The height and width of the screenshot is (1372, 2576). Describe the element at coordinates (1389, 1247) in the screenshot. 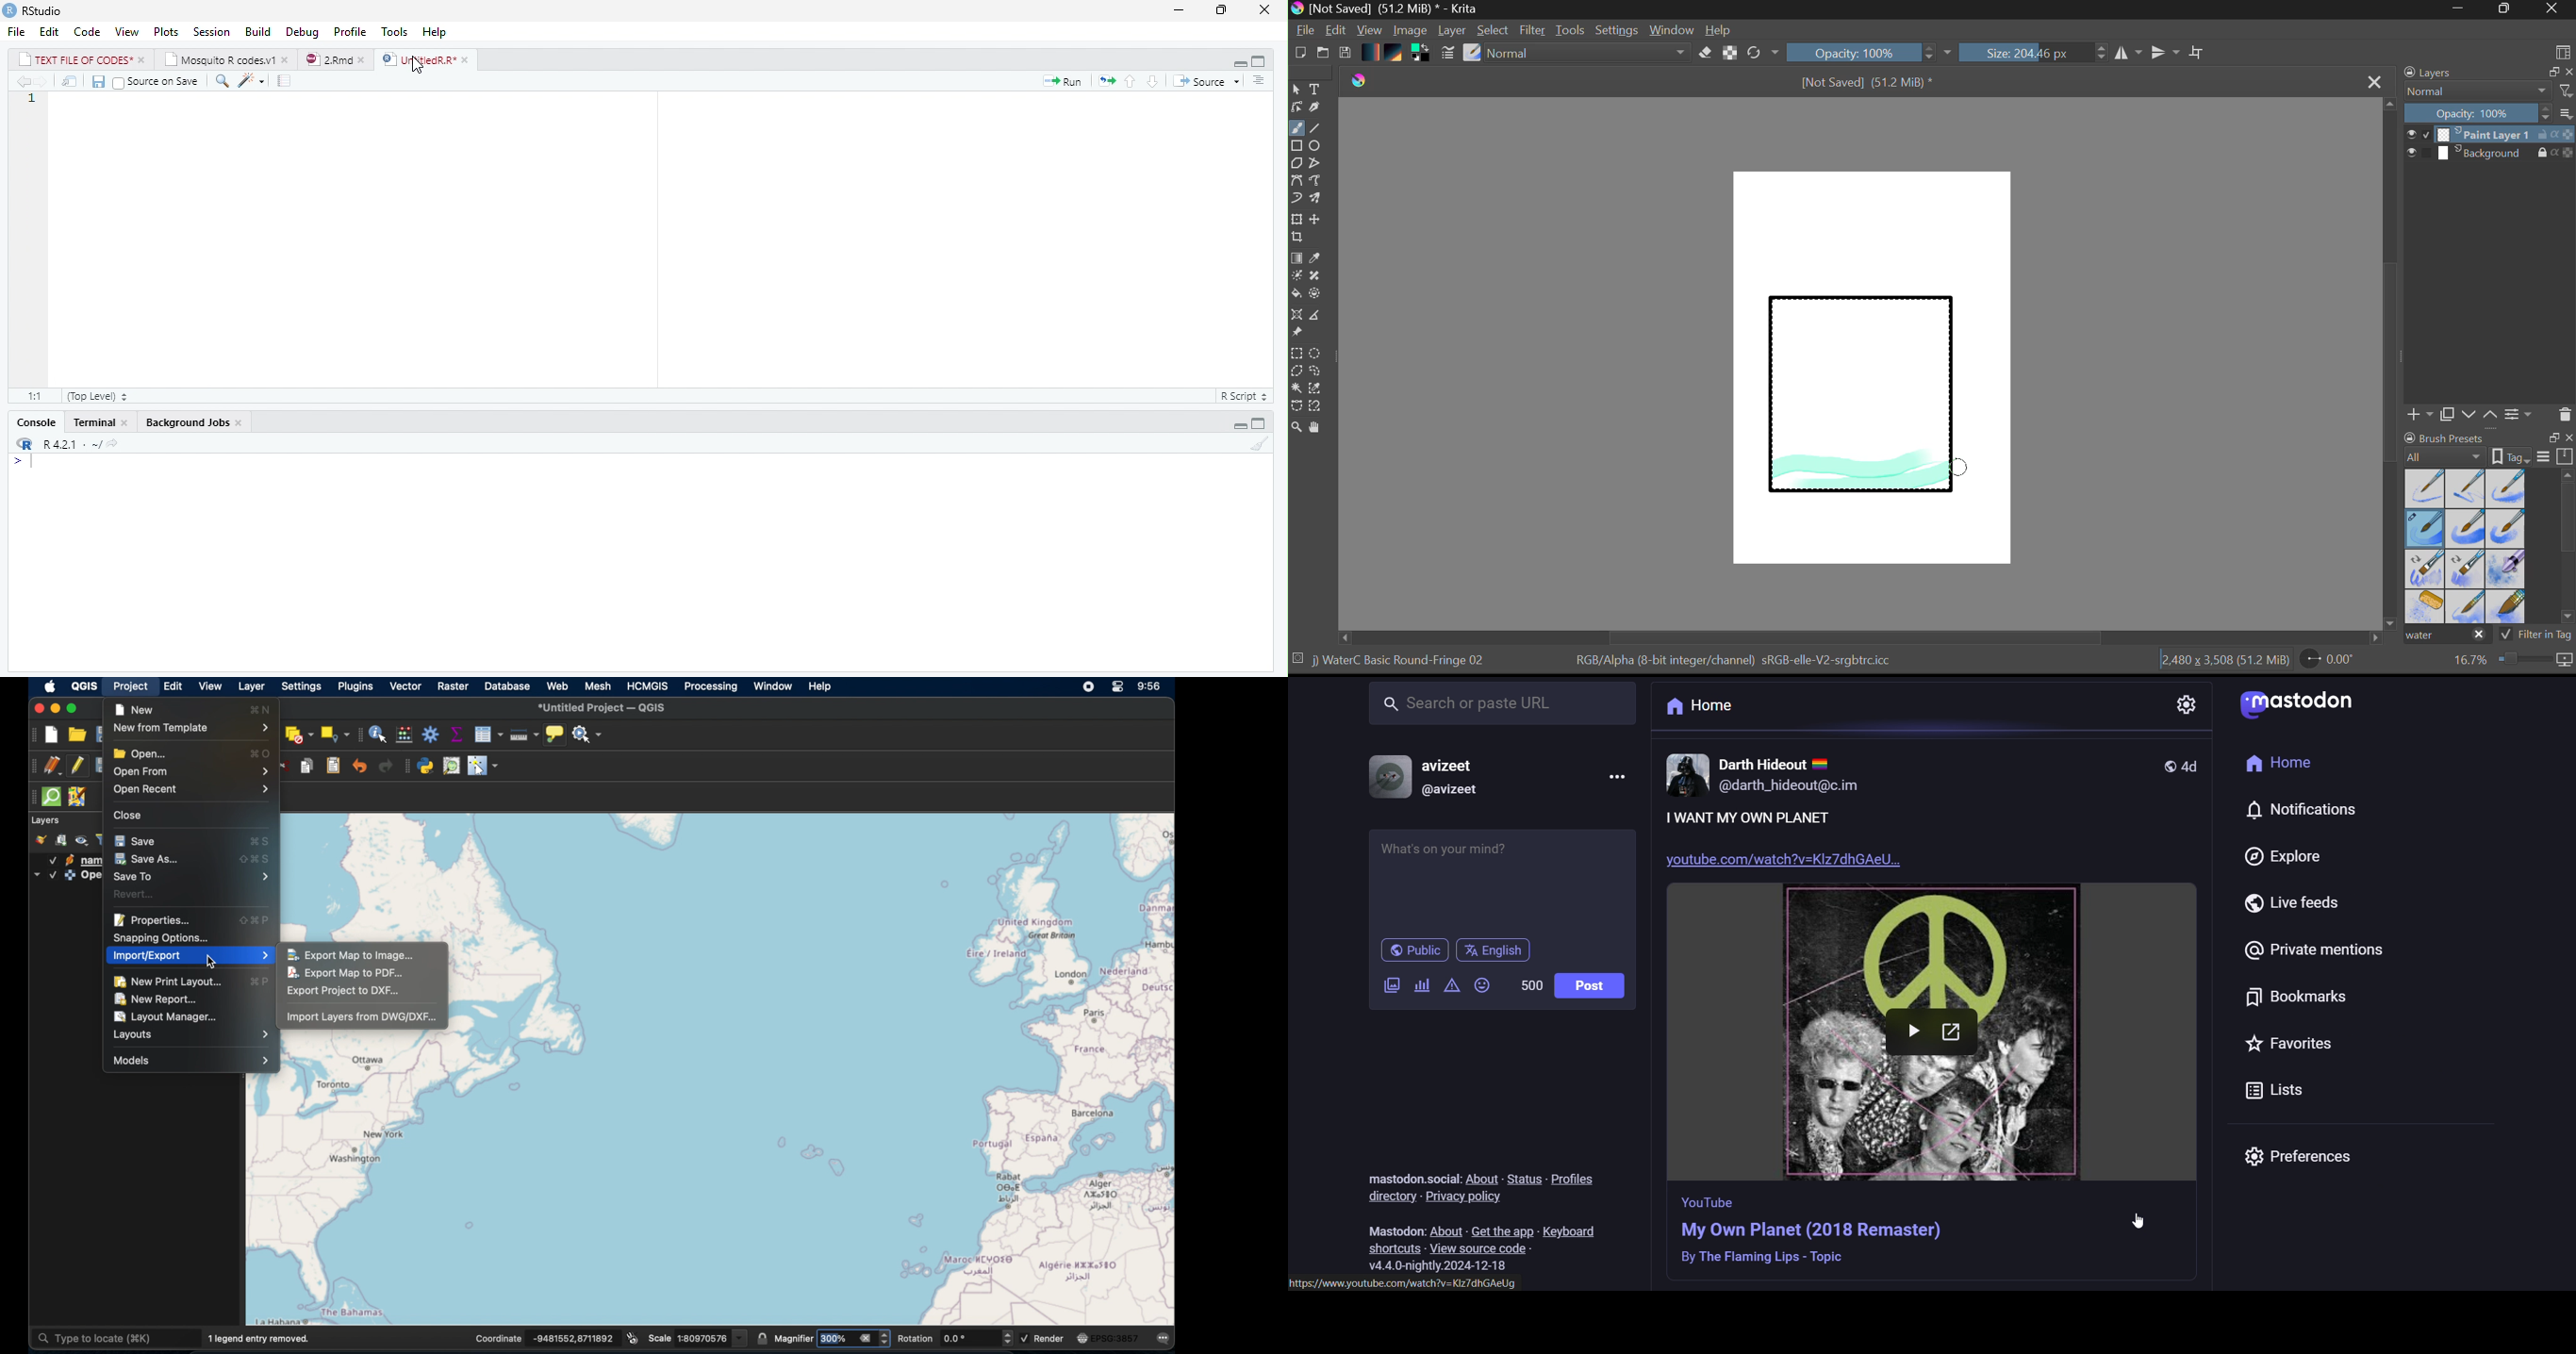

I see `shortcuts` at that location.